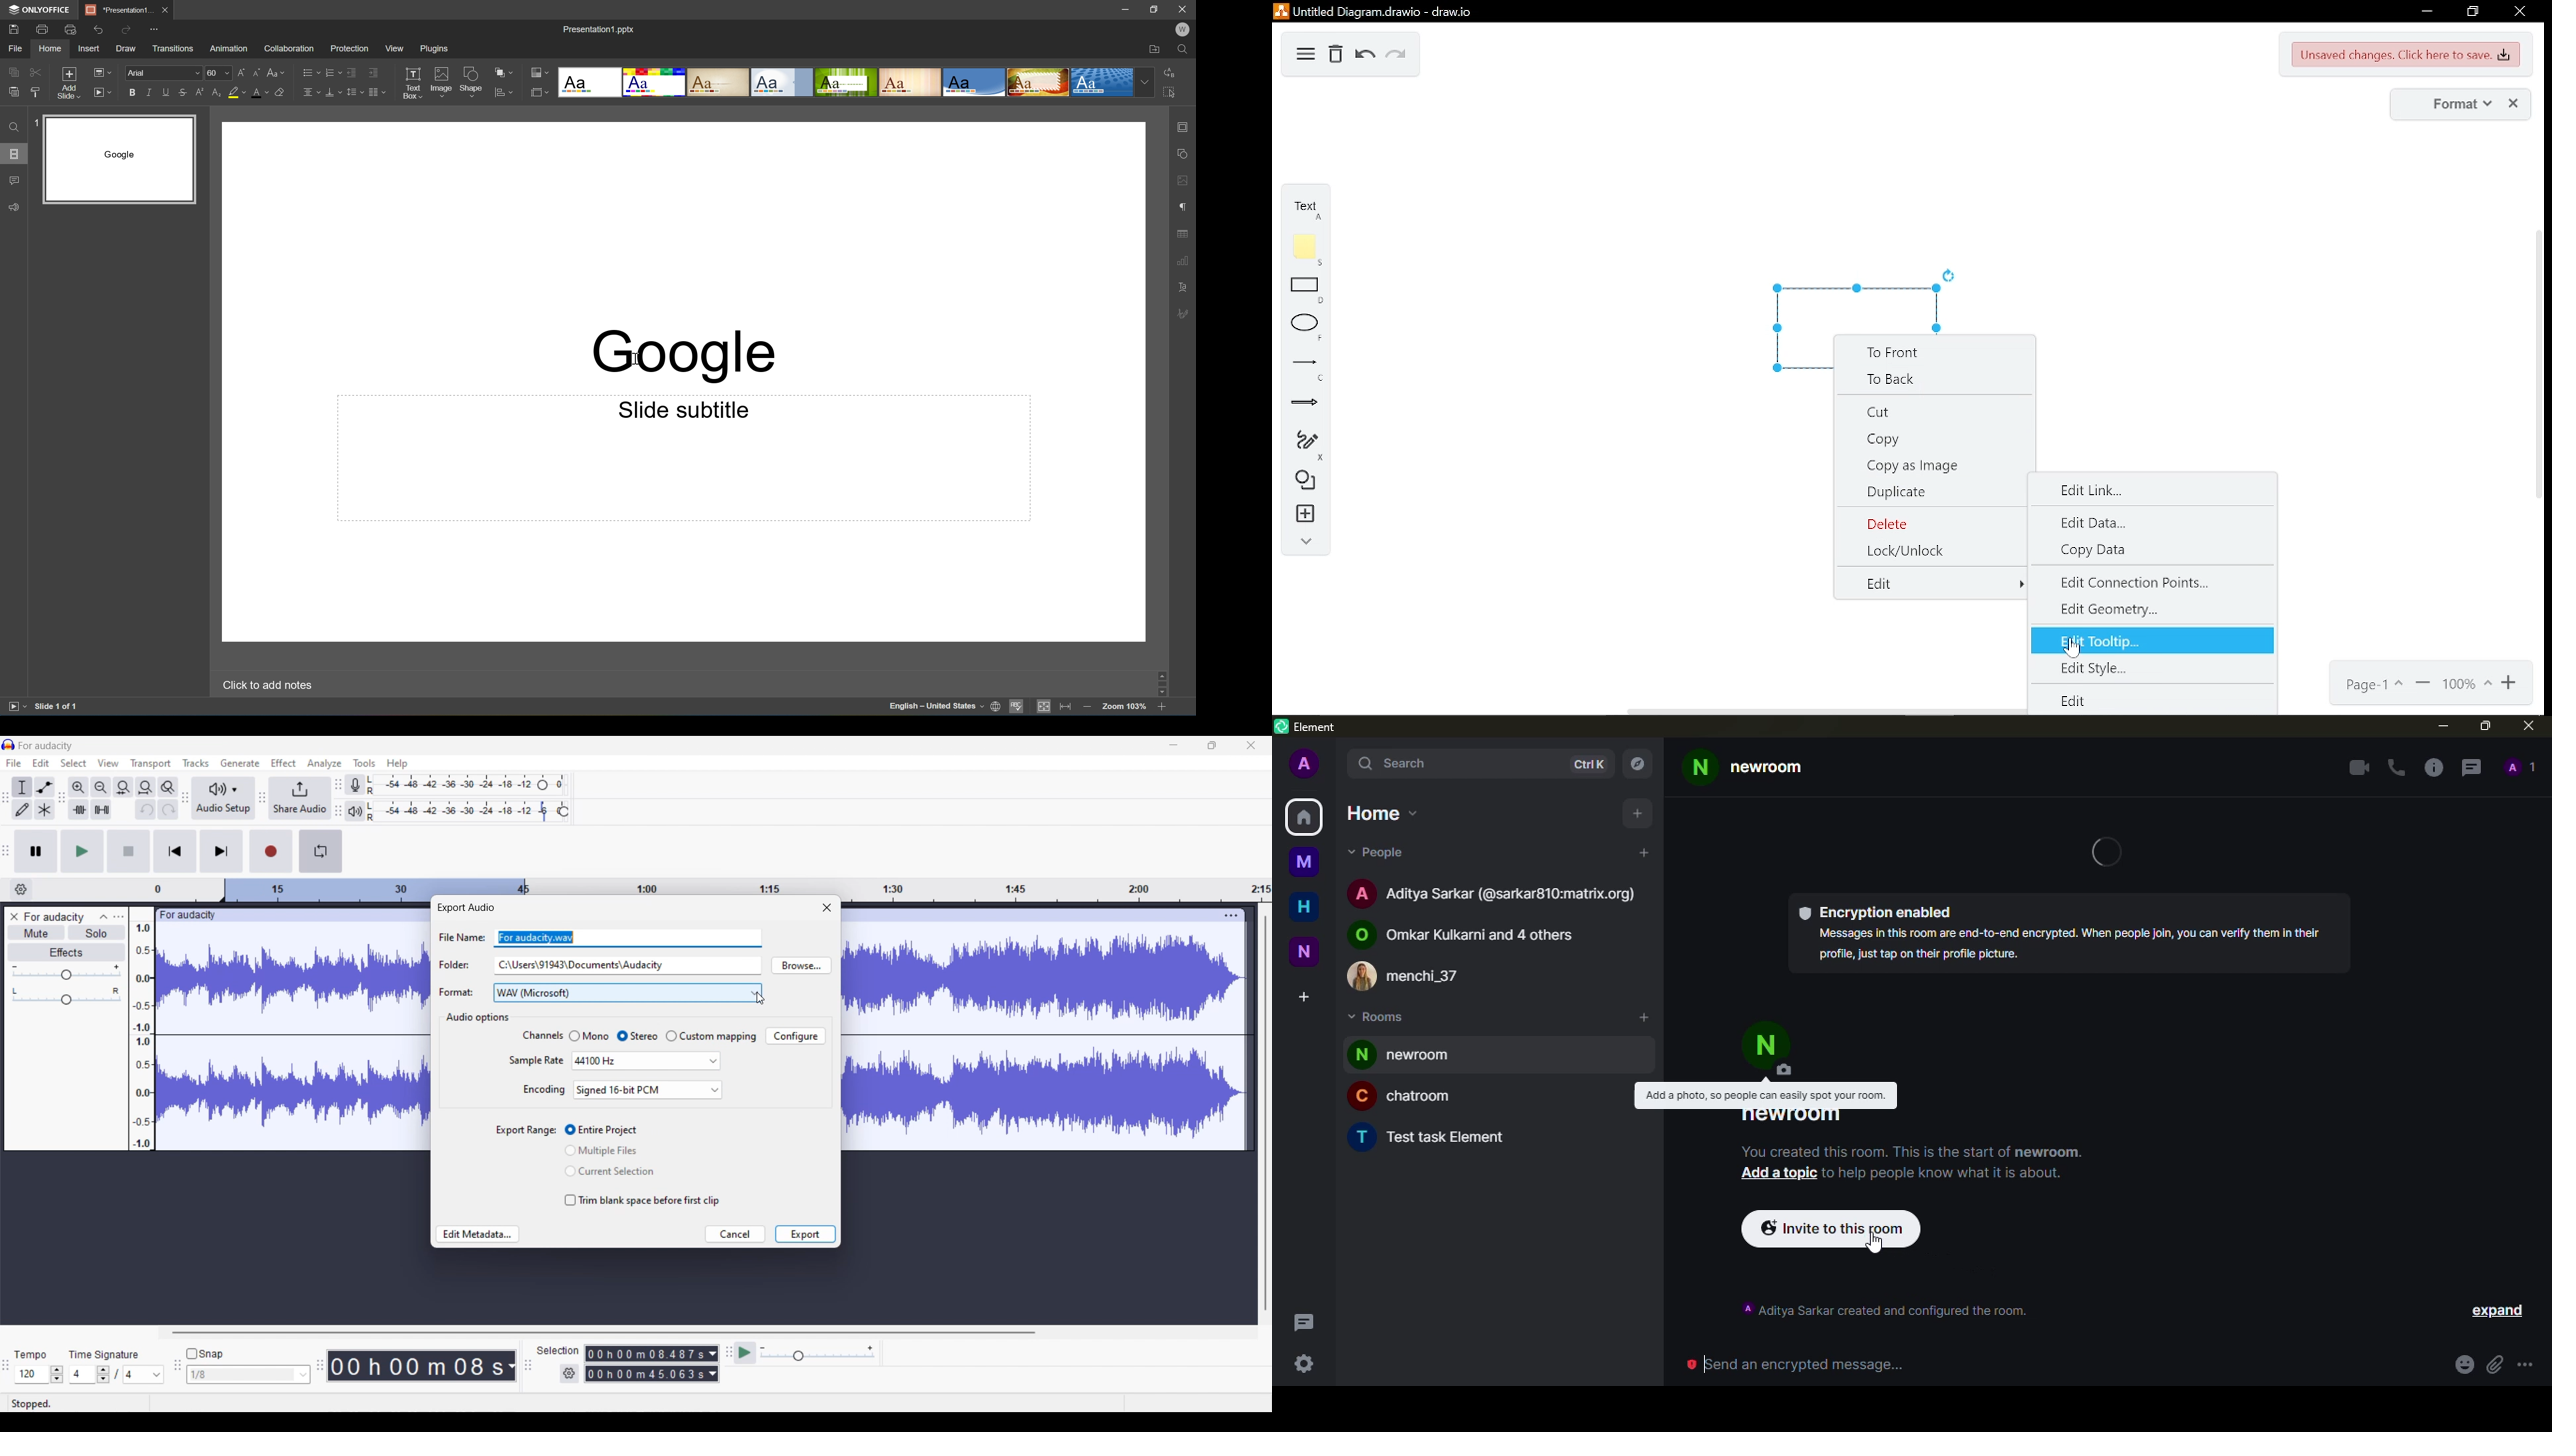 This screenshot has width=2576, height=1456. What do you see at coordinates (1408, 764) in the screenshot?
I see `search` at bounding box center [1408, 764].